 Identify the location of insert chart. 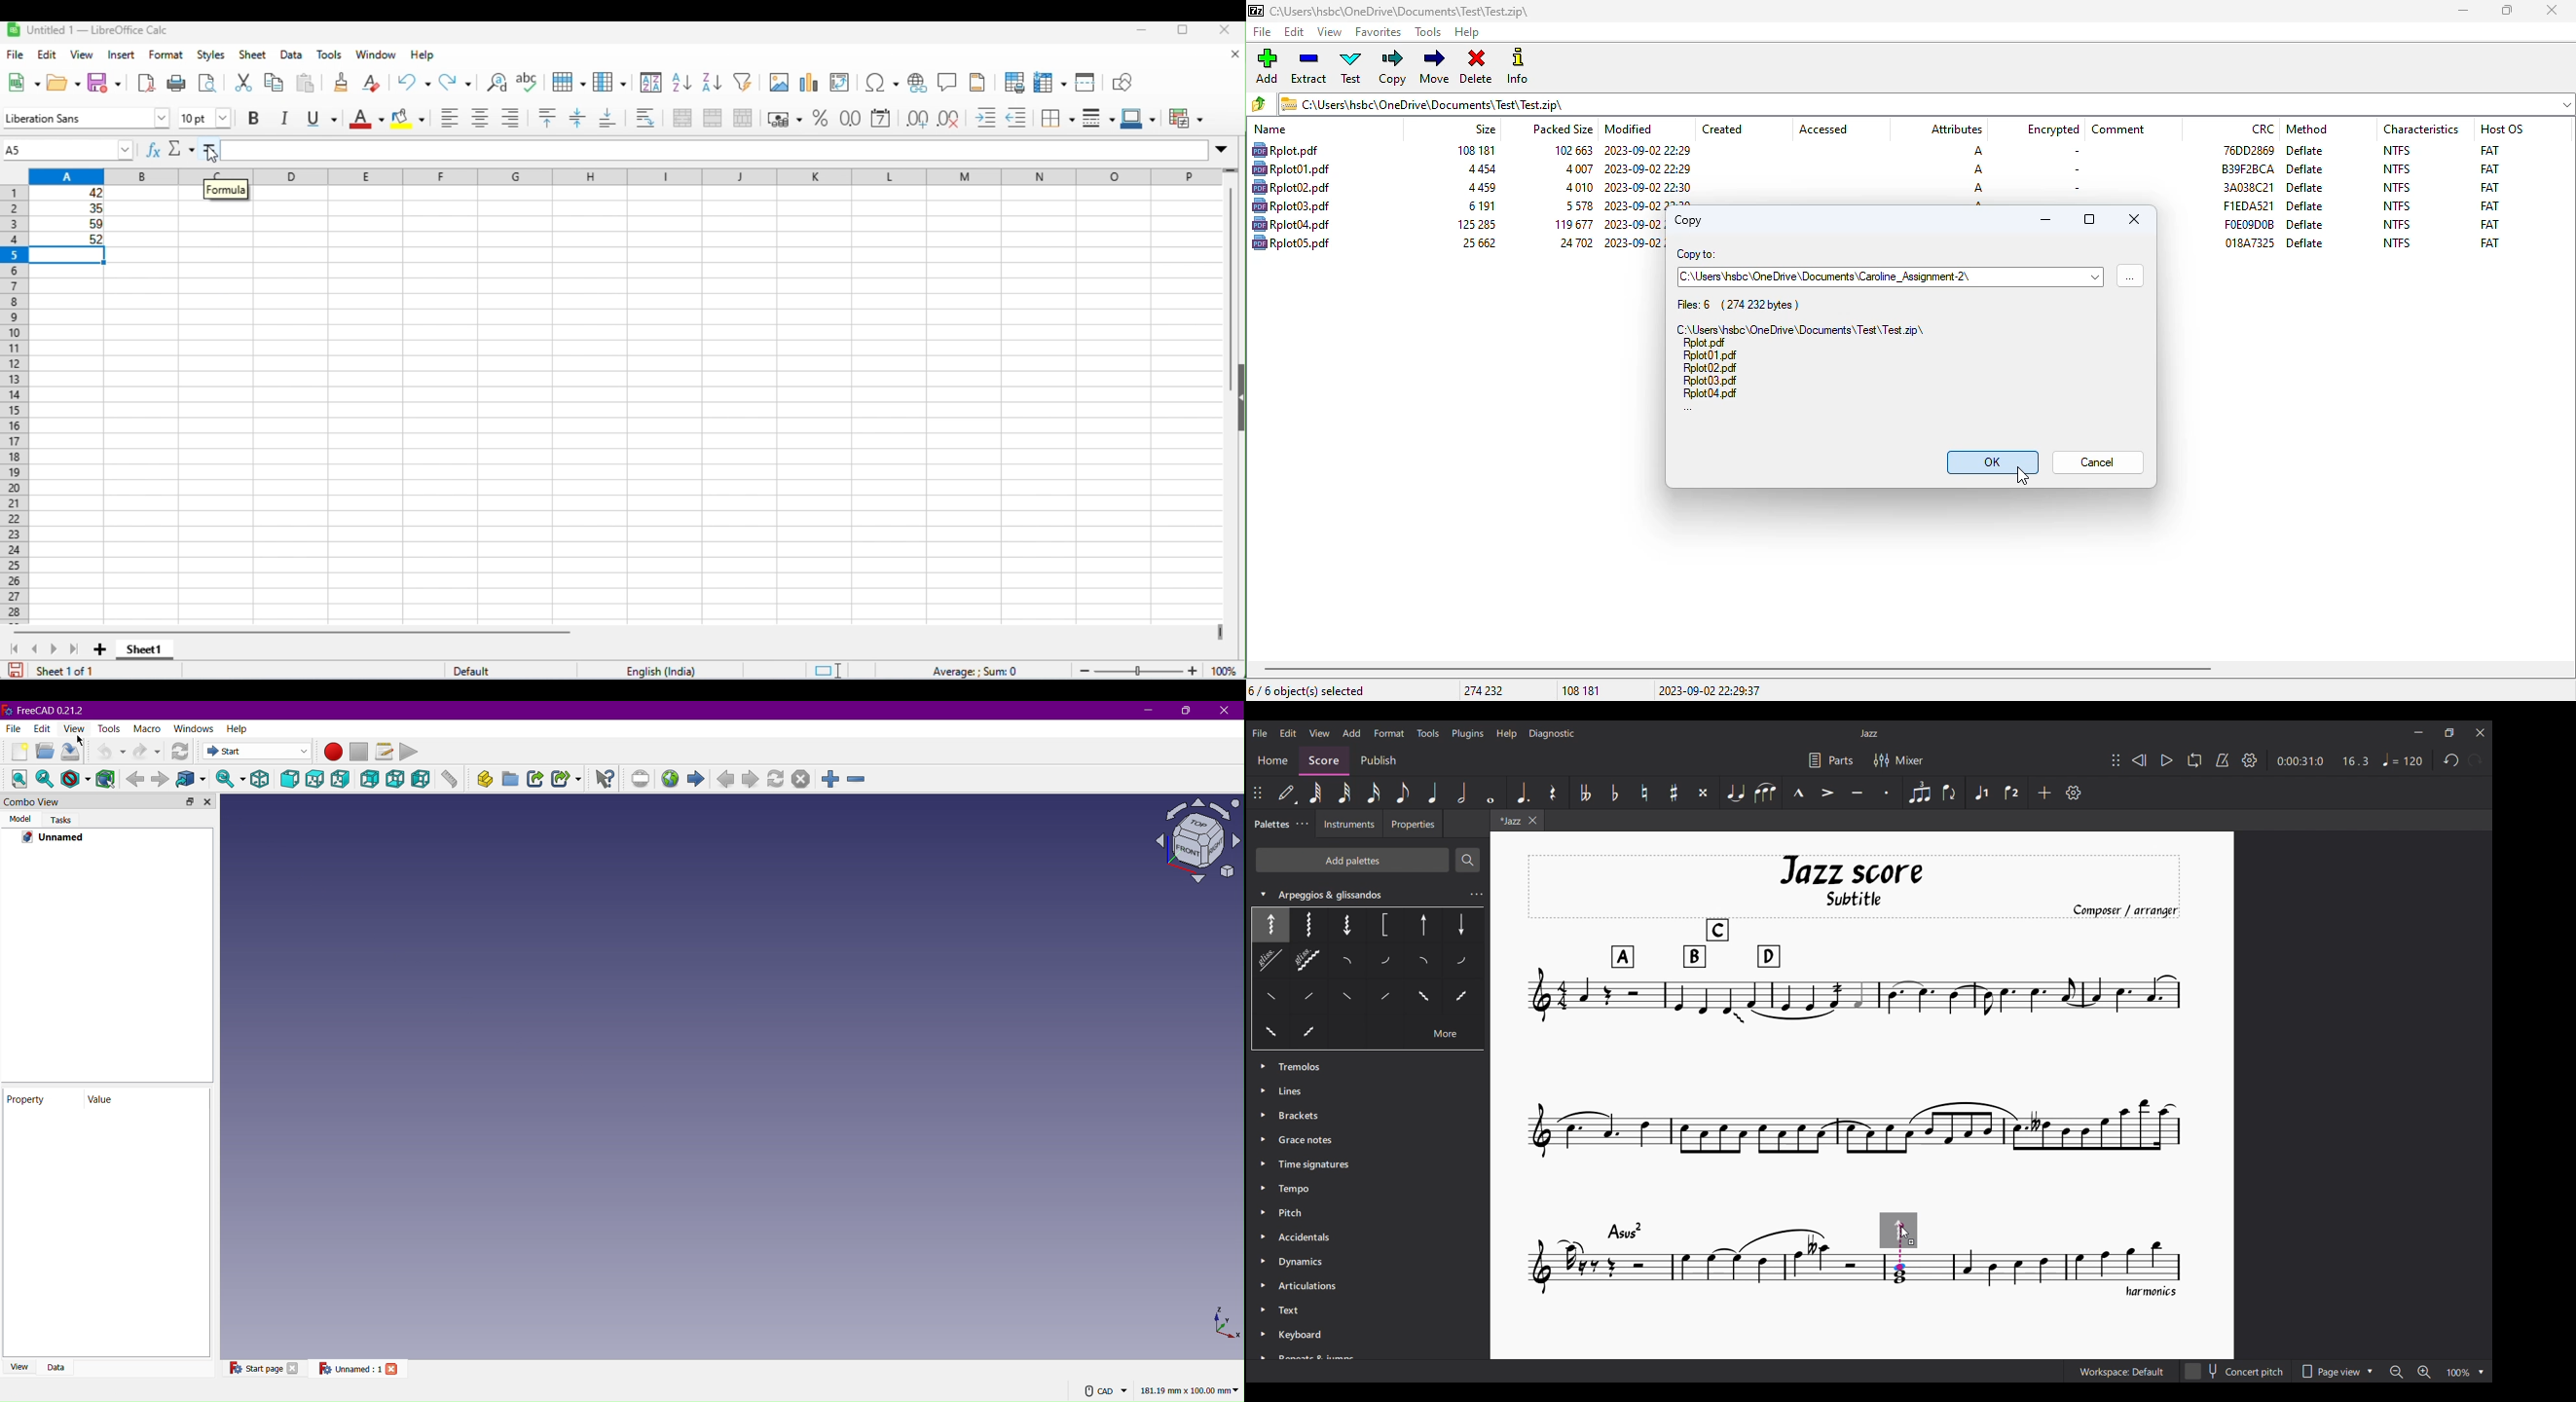
(807, 82).